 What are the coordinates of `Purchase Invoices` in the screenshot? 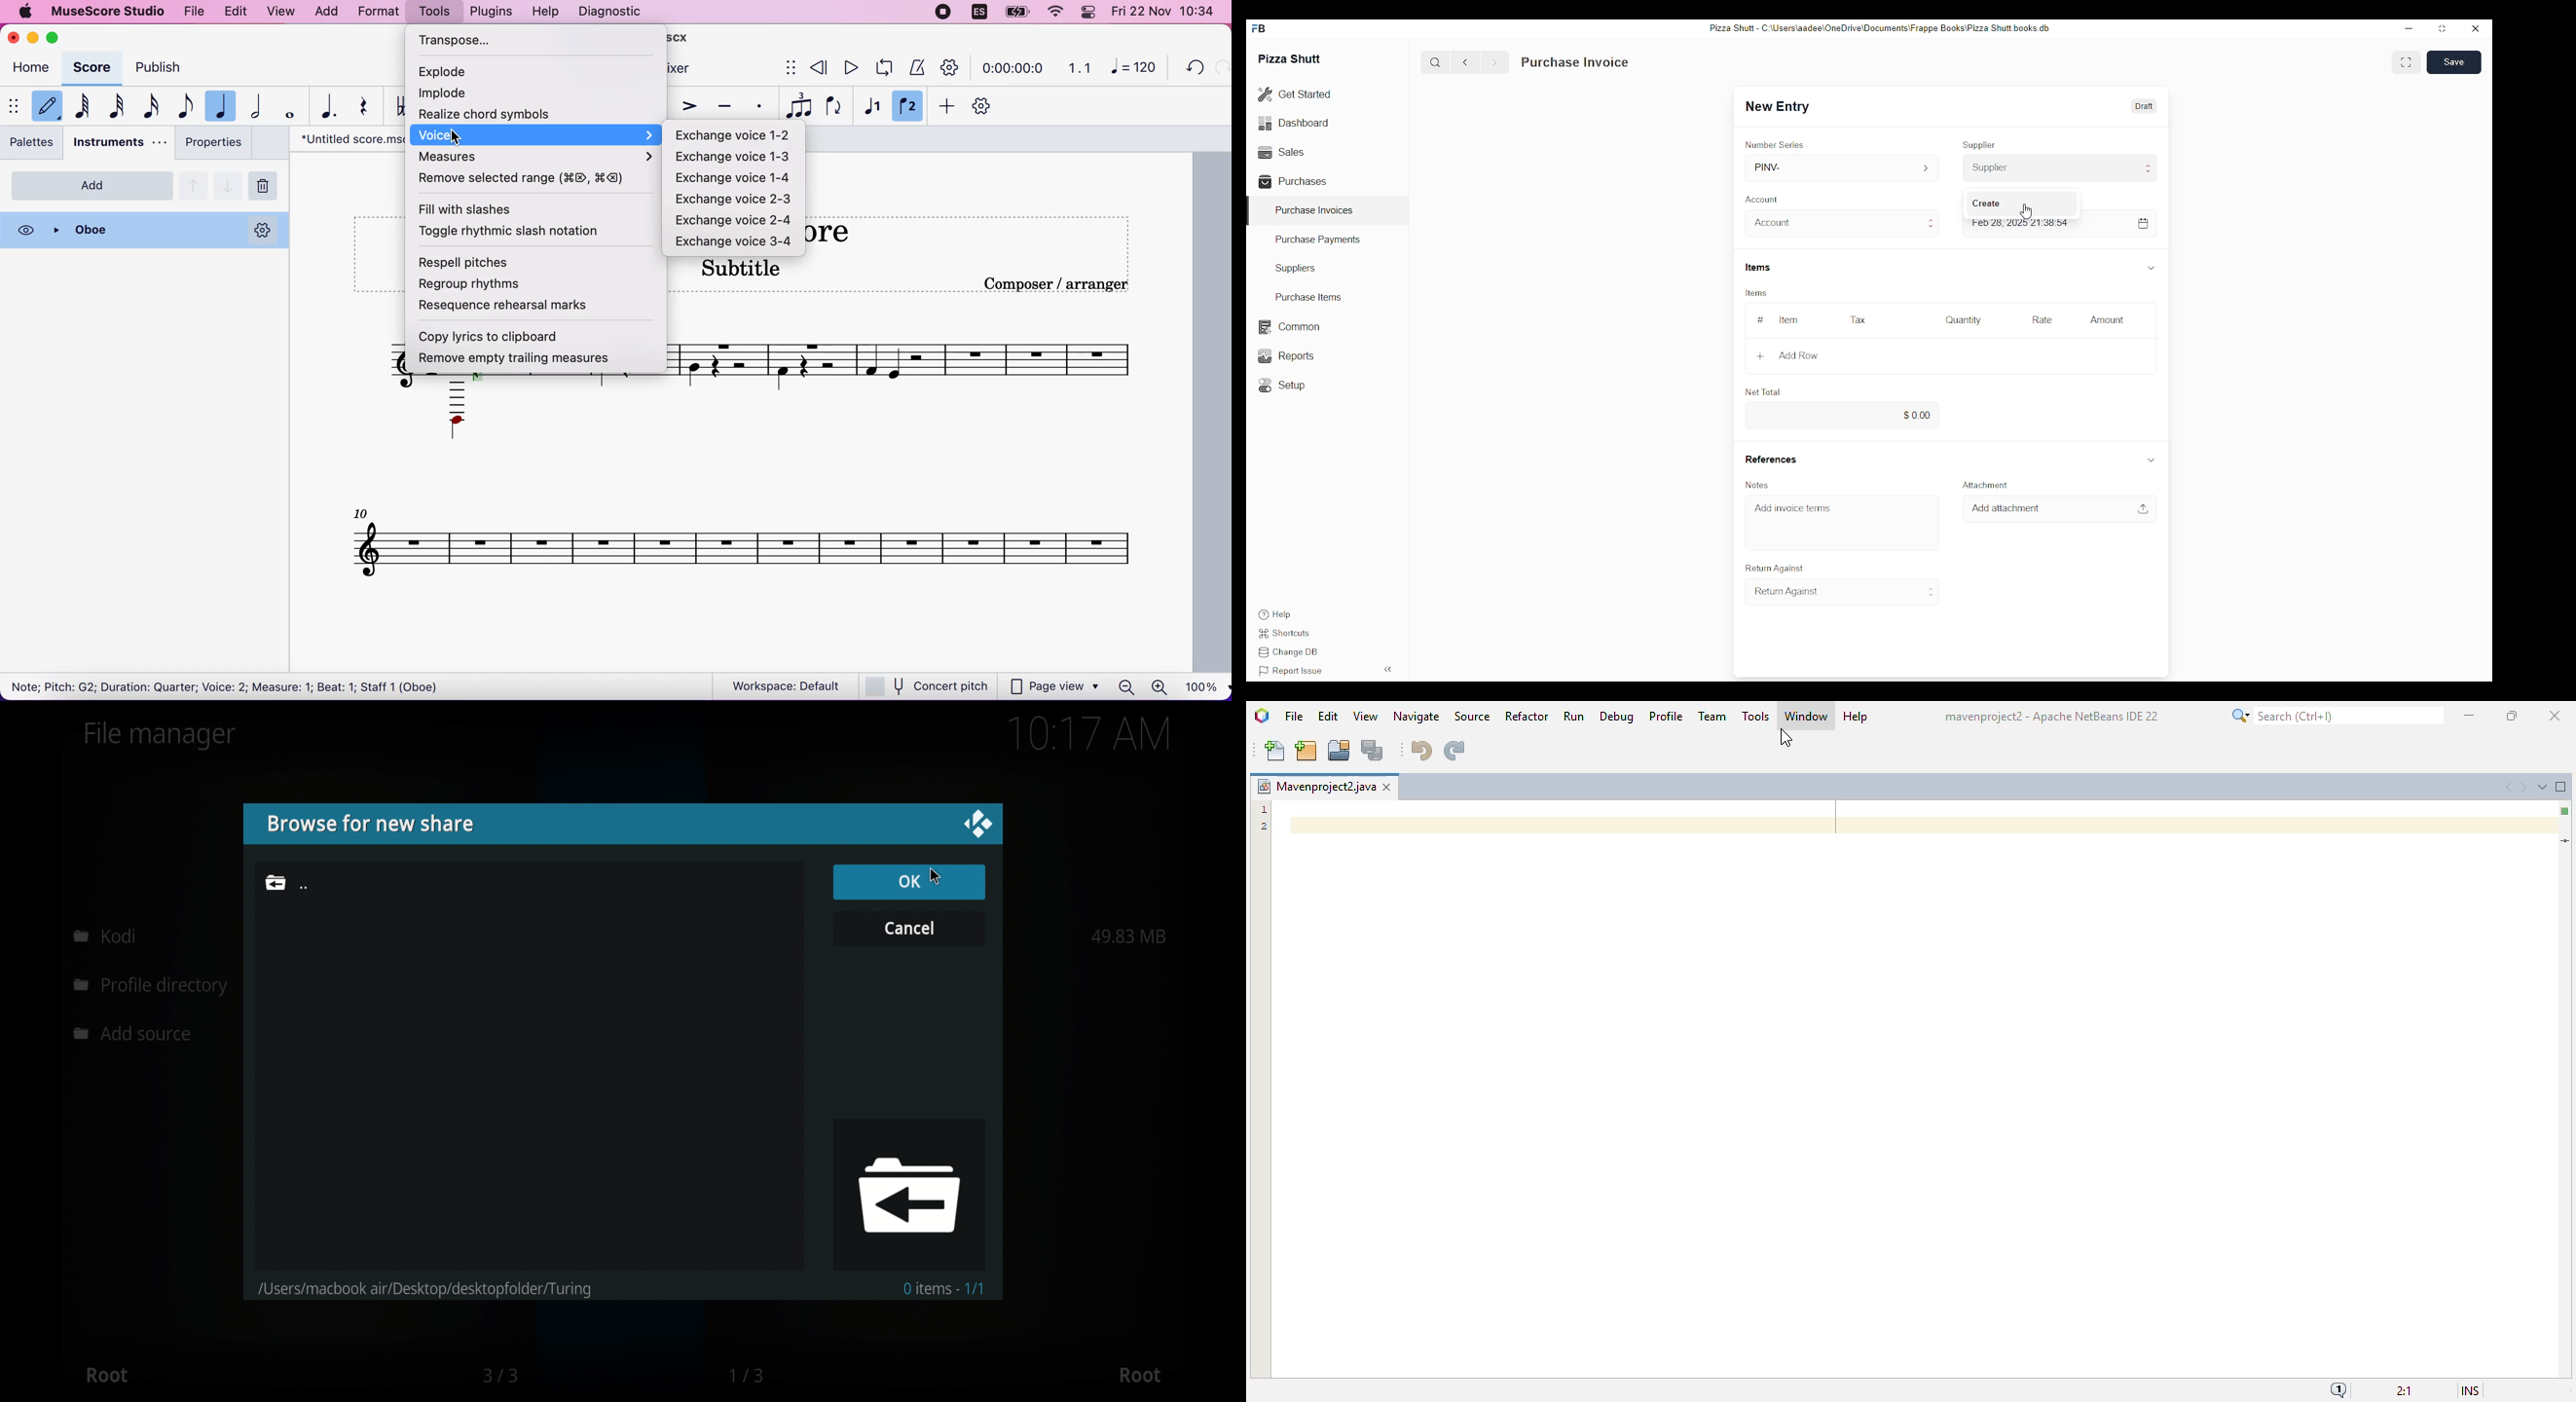 It's located at (1314, 210).